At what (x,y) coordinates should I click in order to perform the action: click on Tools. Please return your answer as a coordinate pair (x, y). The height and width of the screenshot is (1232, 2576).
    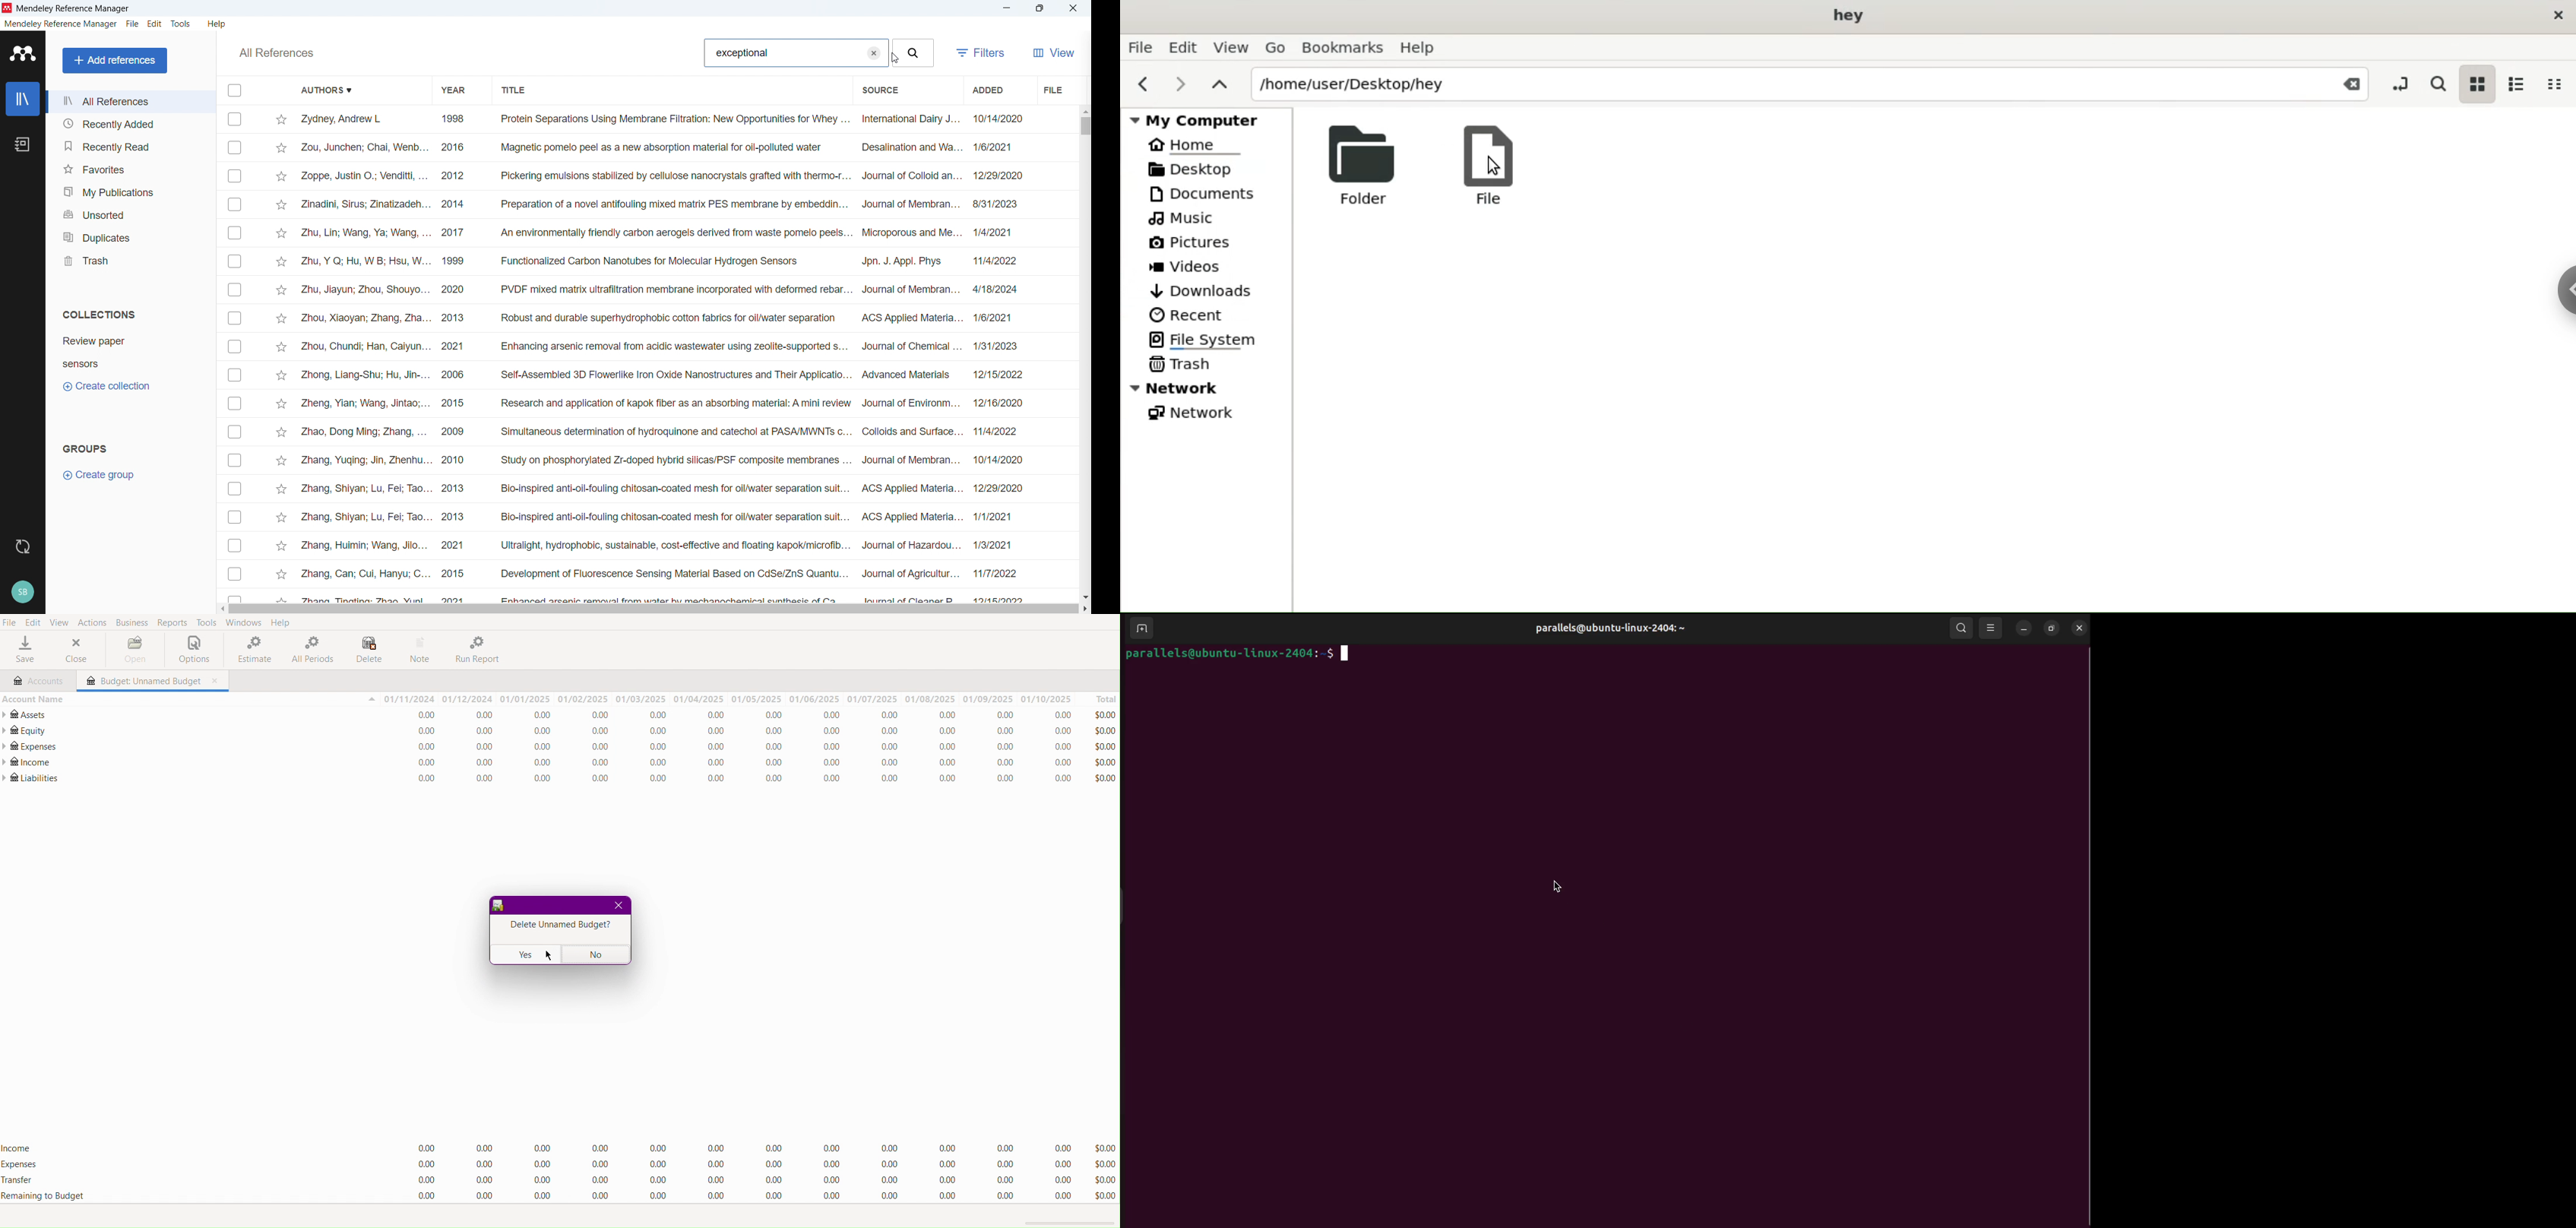
    Looking at the image, I should click on (205, 623).